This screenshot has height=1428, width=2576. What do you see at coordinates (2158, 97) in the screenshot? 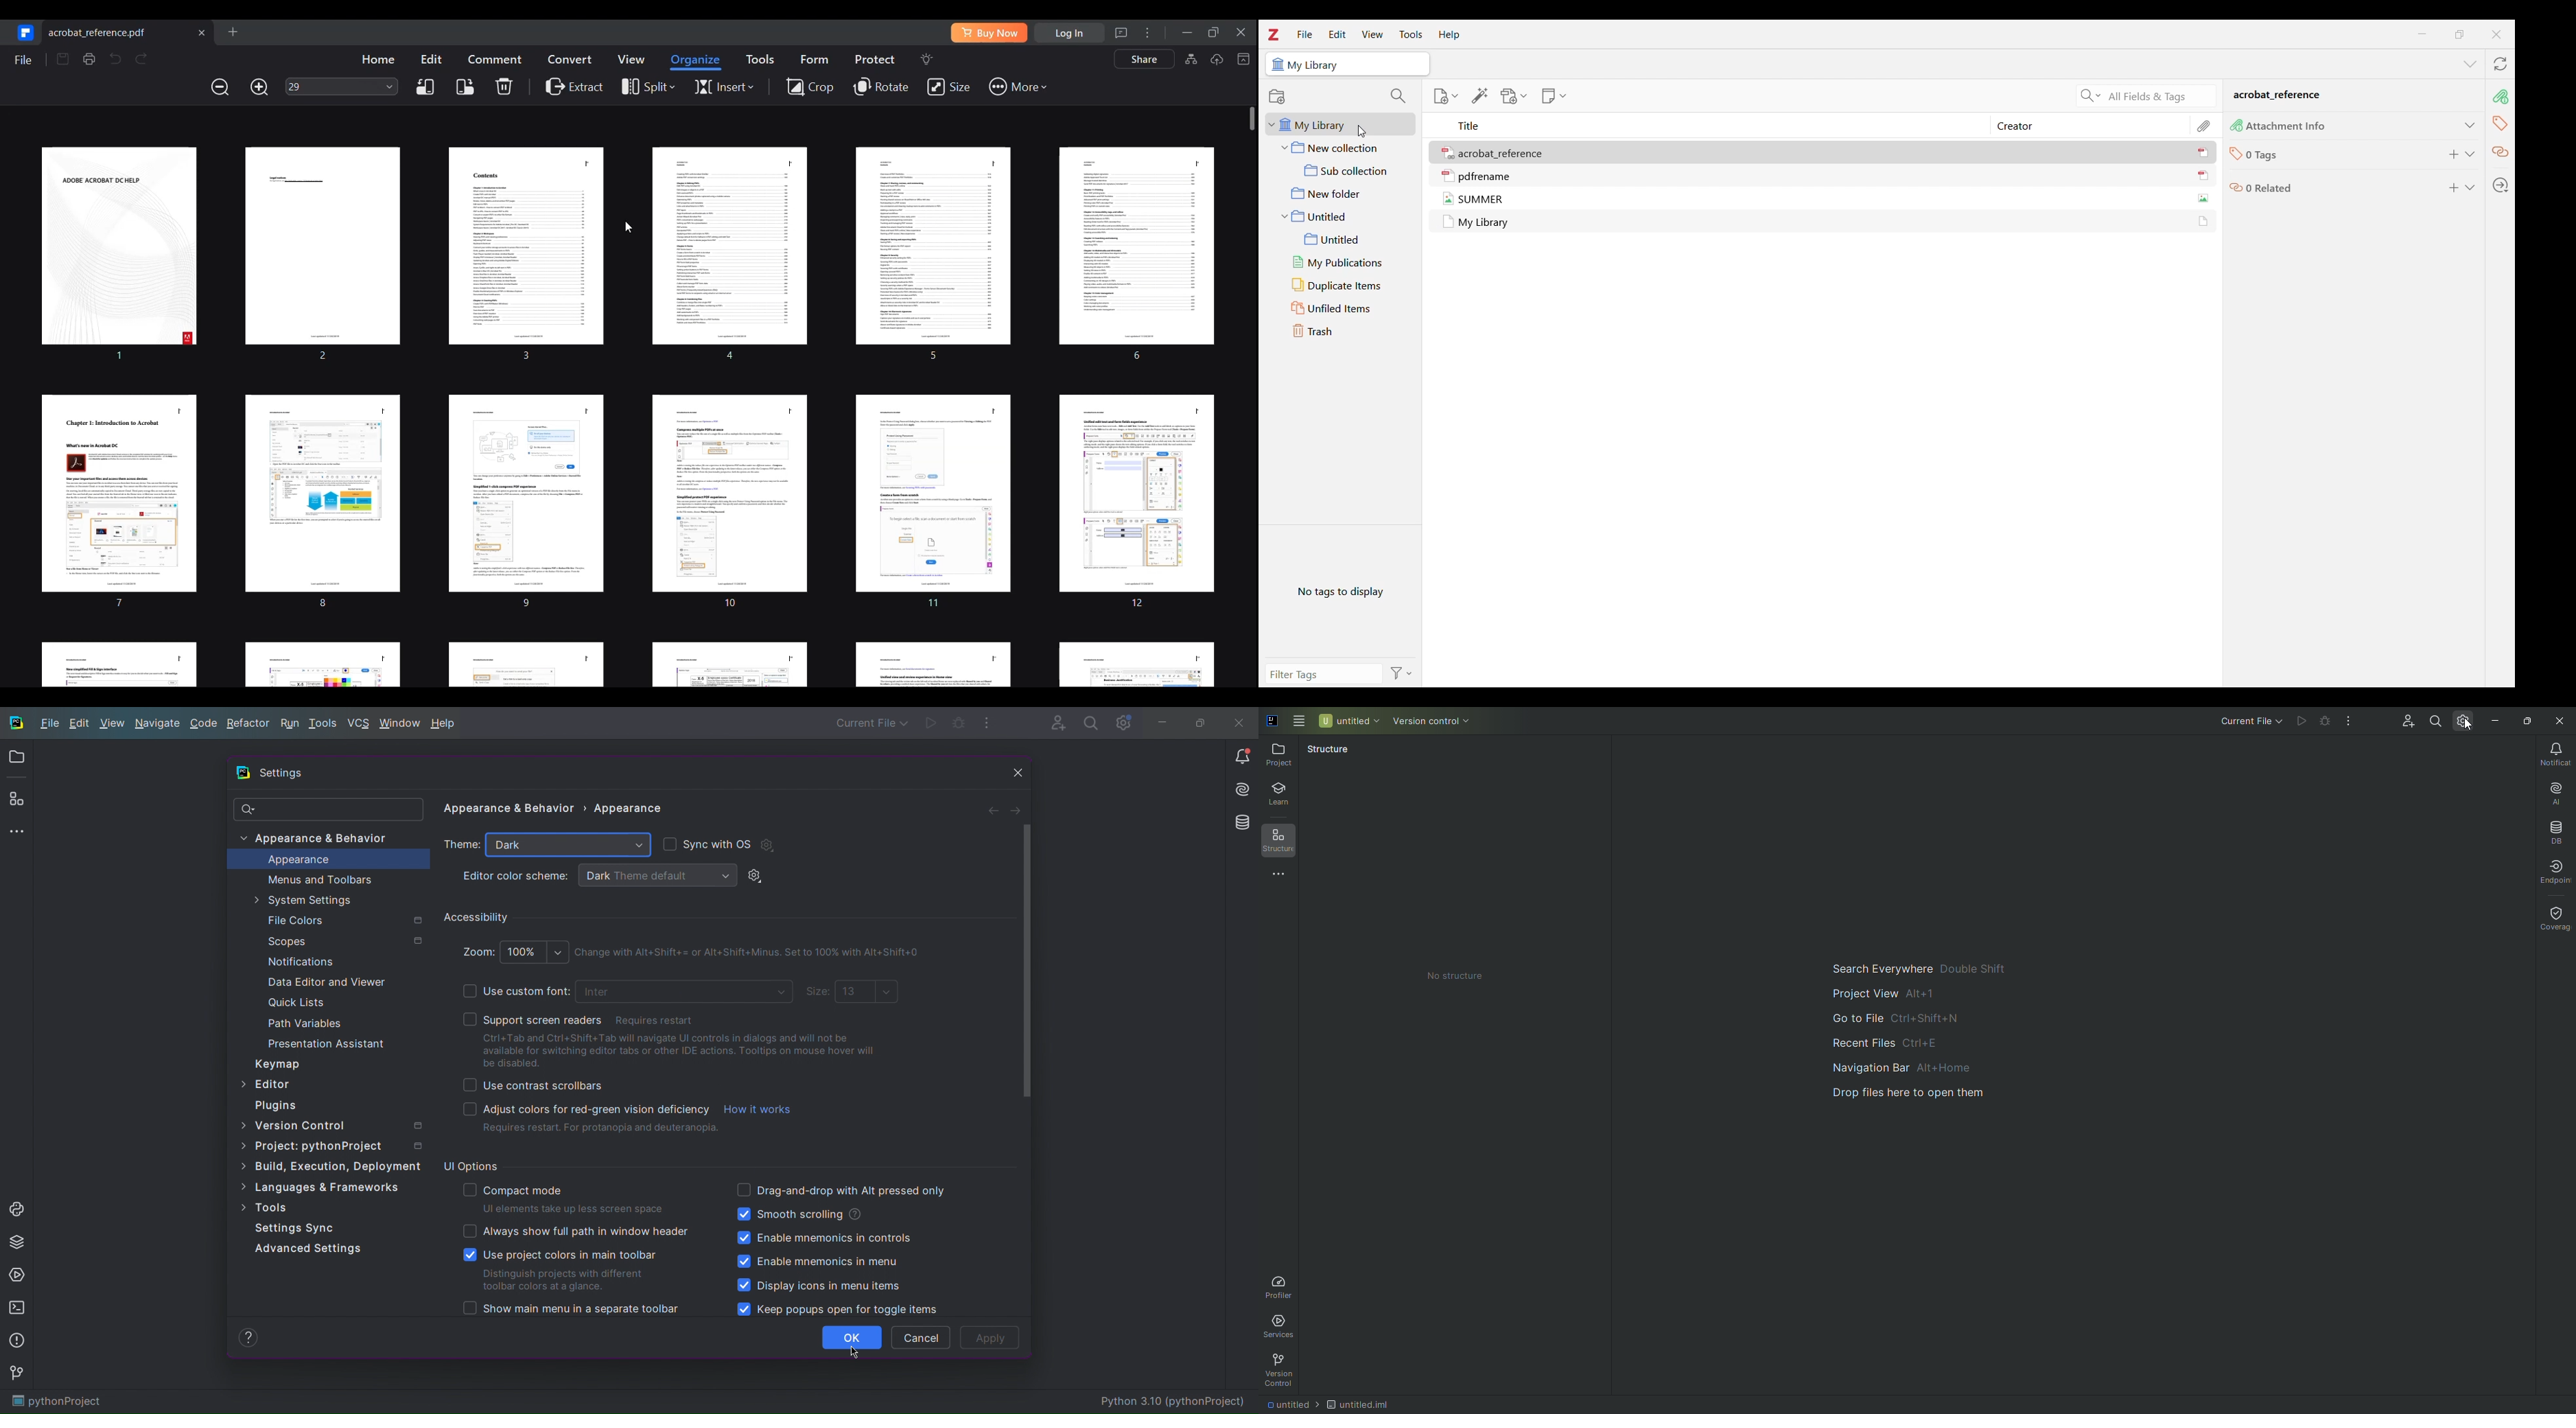
I see `Selected search criteria` at bounding box center [2158, 97].